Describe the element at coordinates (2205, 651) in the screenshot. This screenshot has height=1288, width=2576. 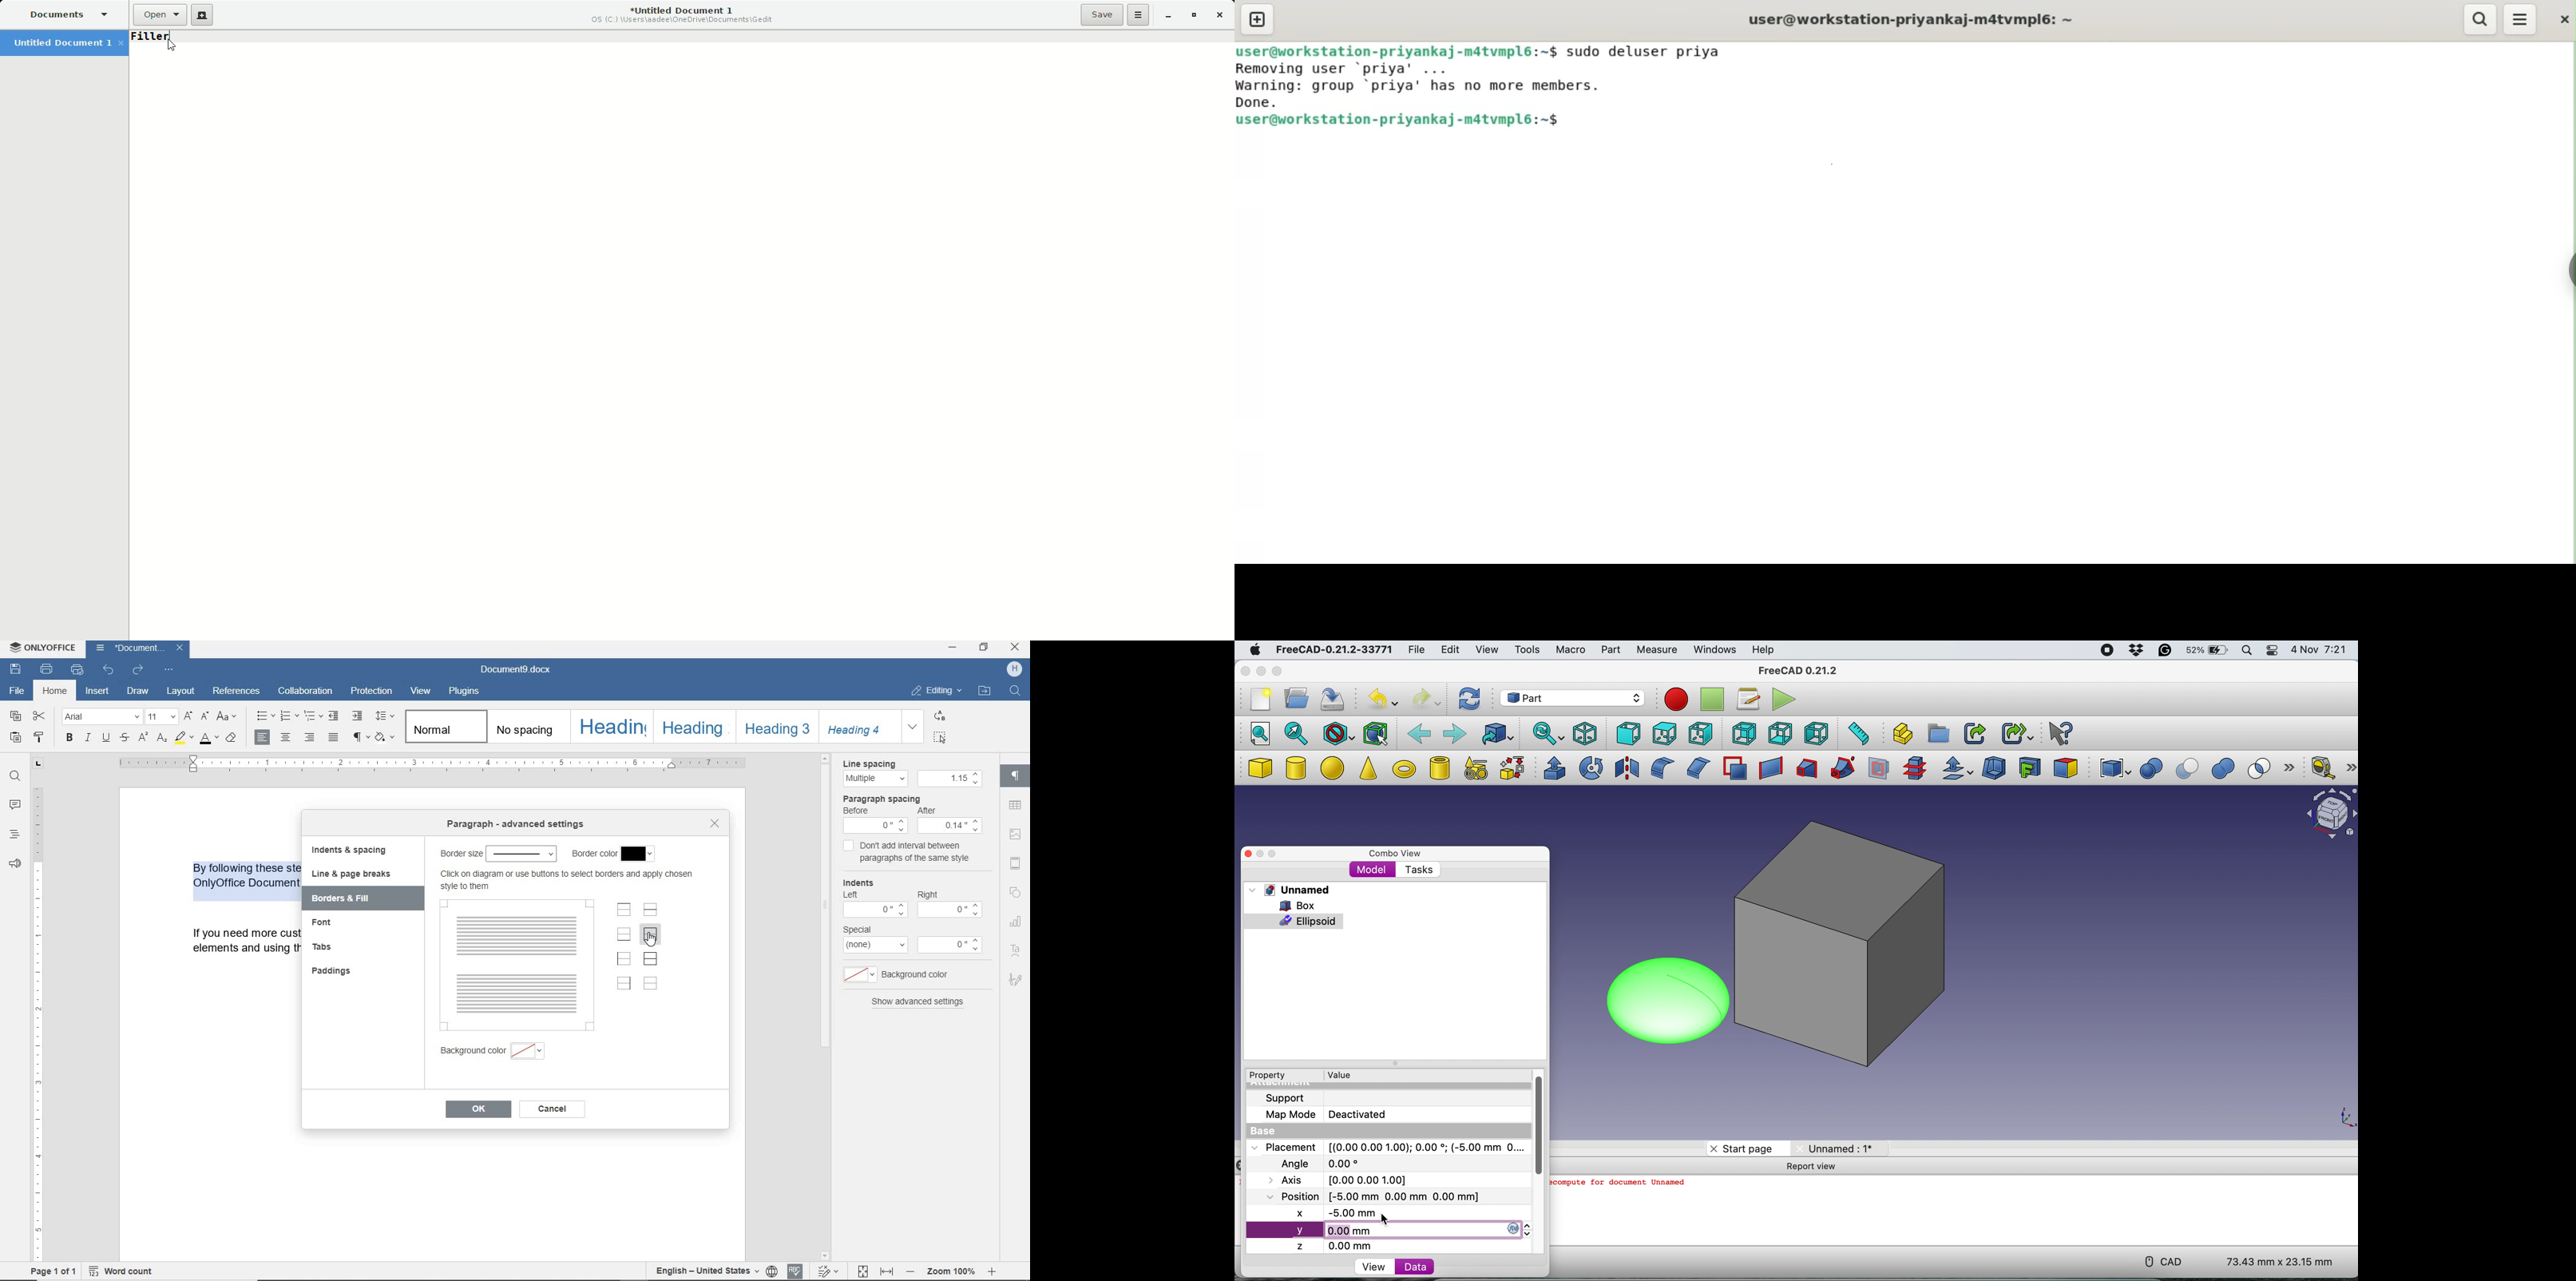
I see `battery` at that location.